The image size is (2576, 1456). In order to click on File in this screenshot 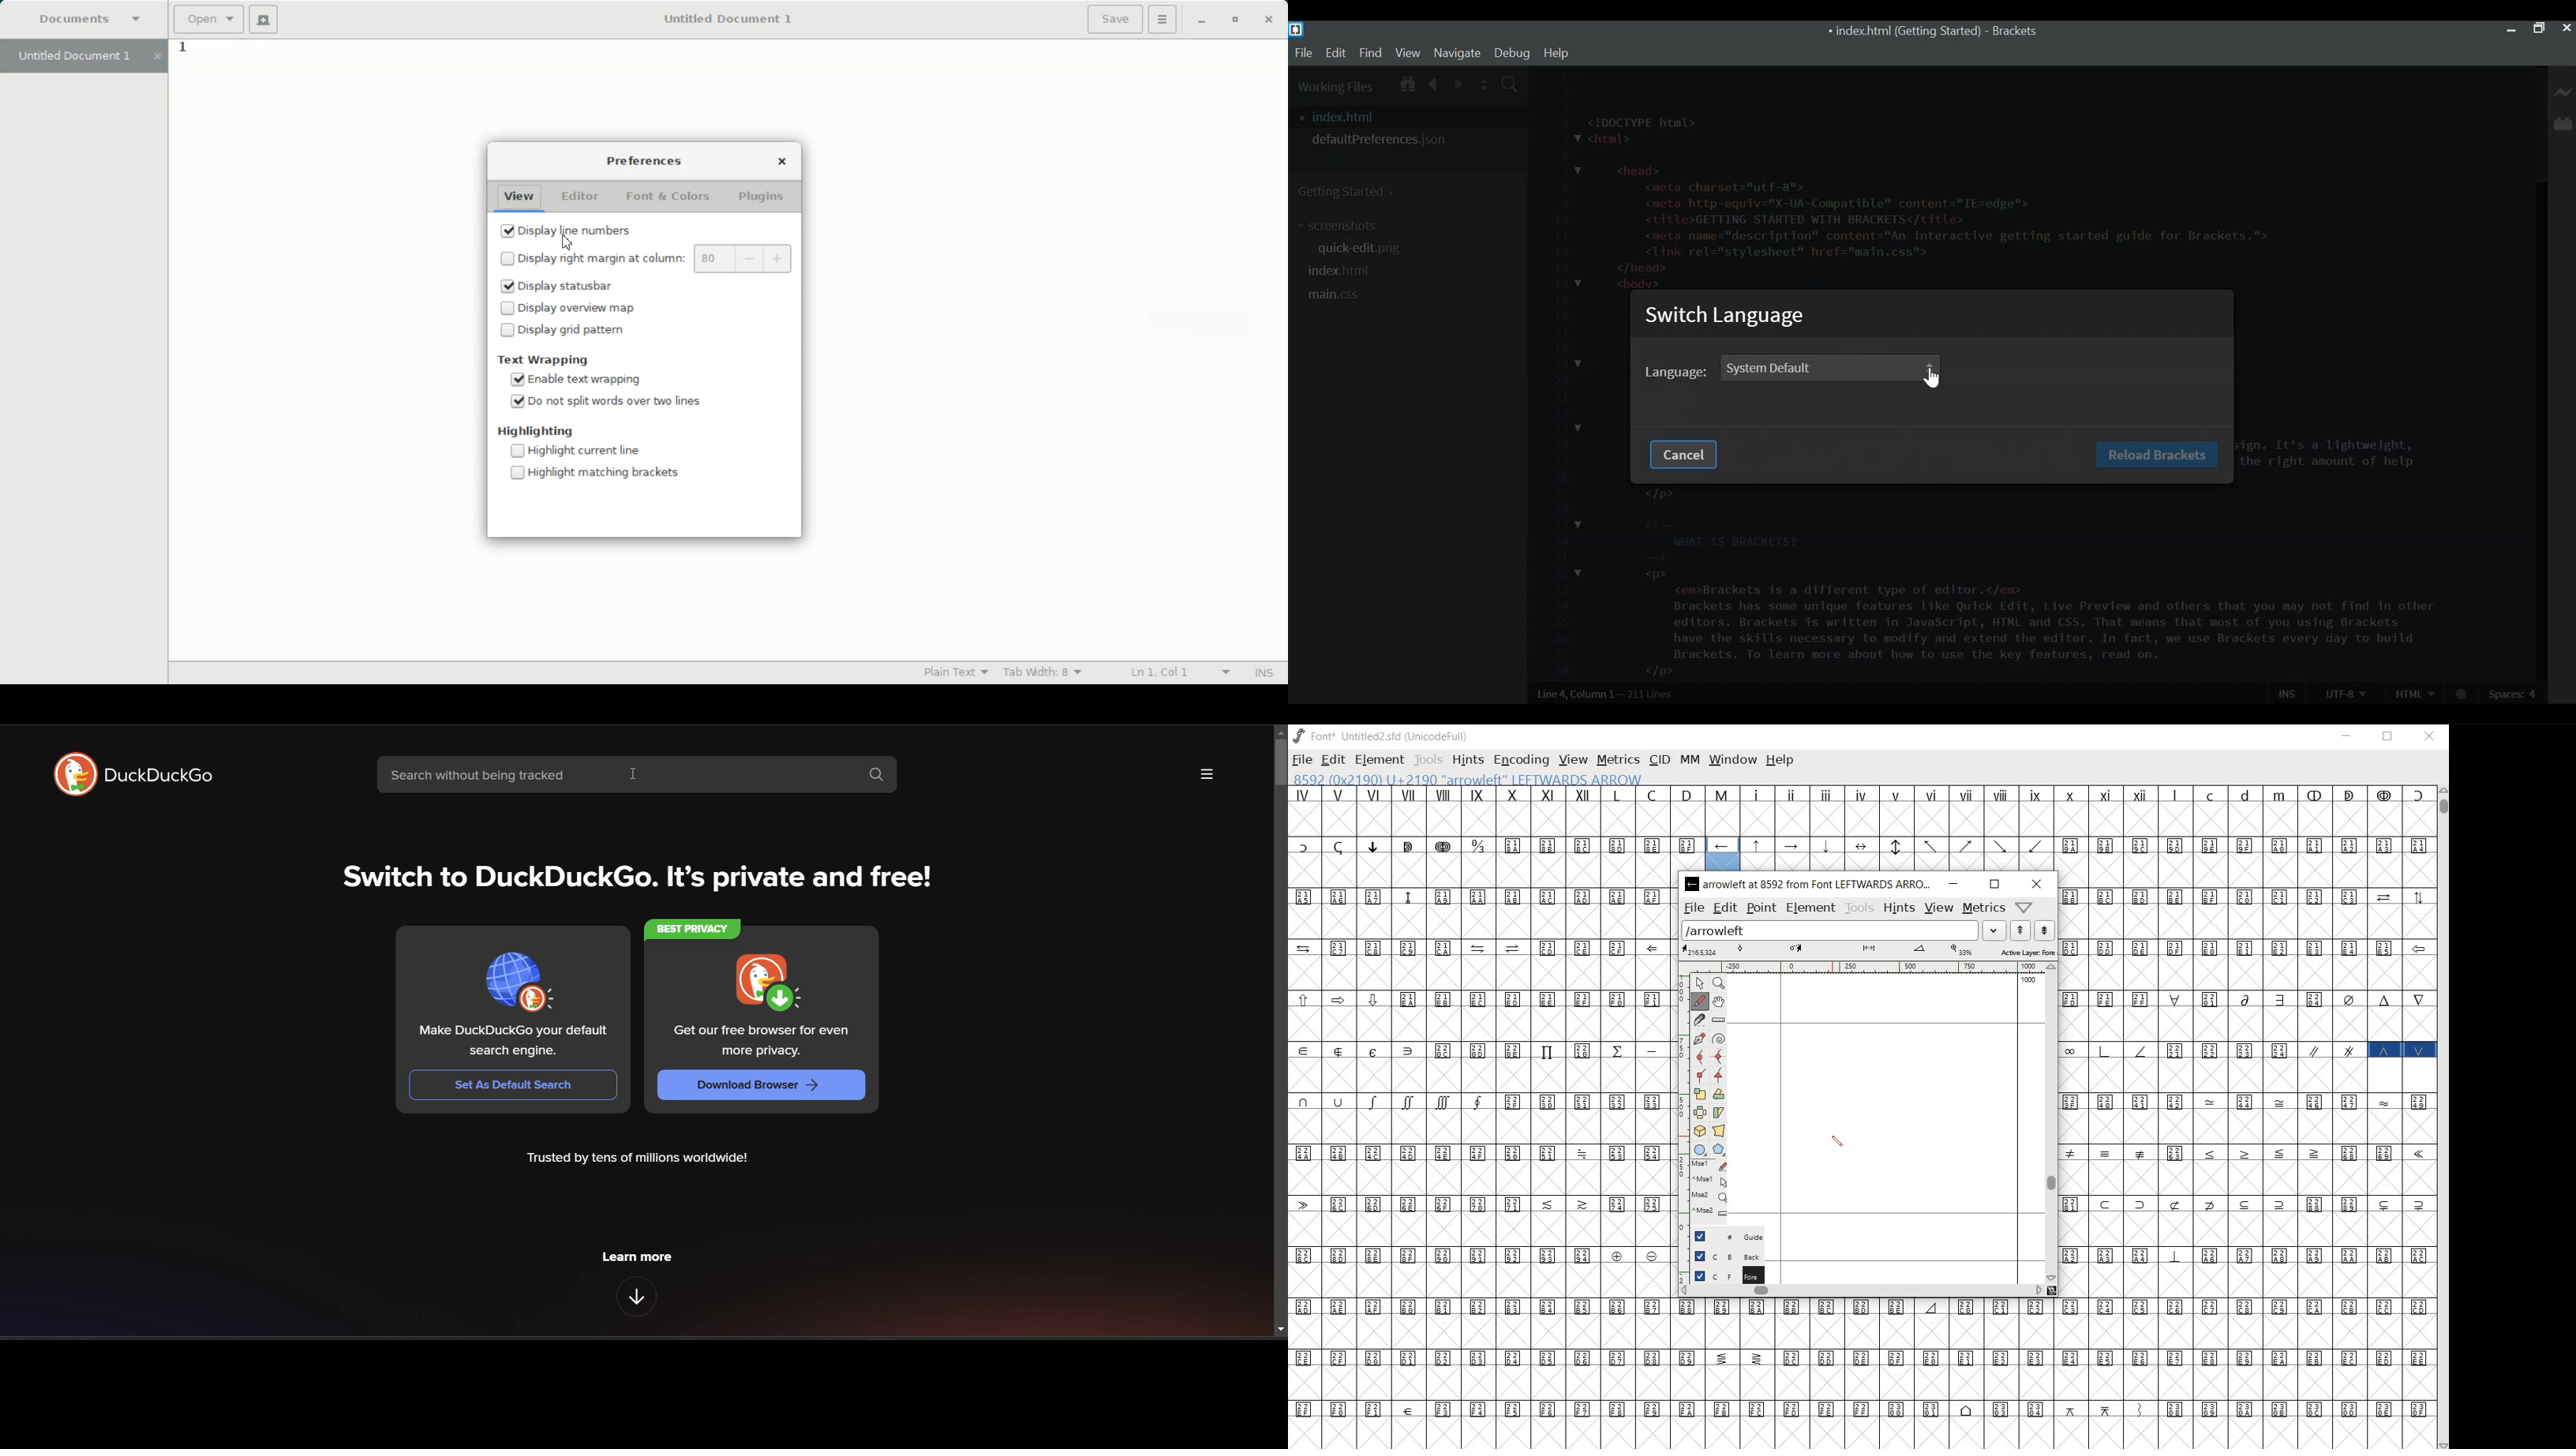, I will do `click(1303, 53)`.